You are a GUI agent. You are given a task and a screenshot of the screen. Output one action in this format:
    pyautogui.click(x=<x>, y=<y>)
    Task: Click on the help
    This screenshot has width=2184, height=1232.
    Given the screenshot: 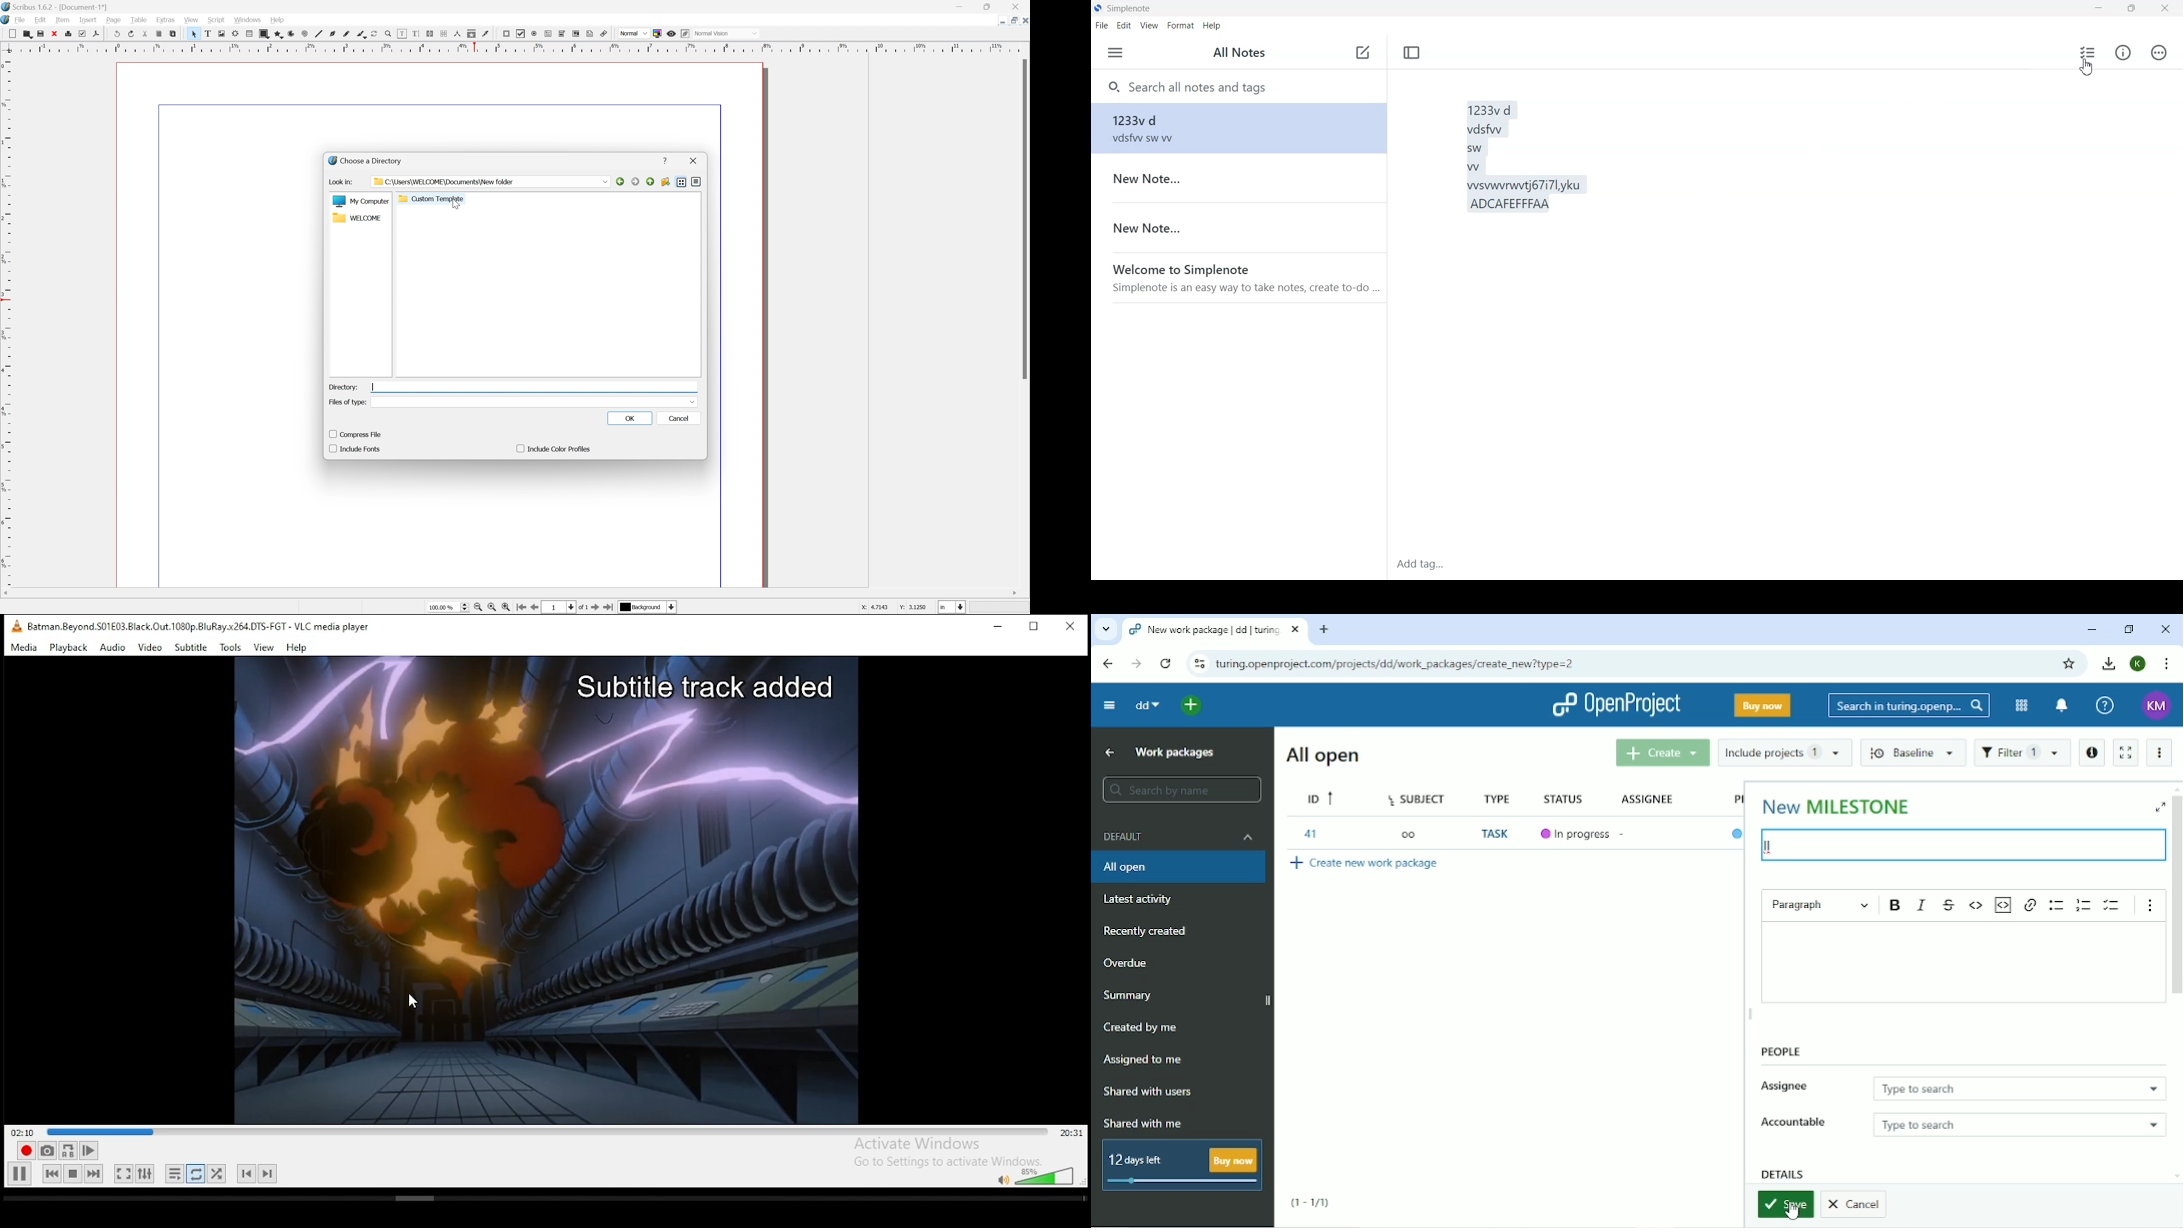 What is the action you would take?
    pyautogui.click(x=280, y=20)
    